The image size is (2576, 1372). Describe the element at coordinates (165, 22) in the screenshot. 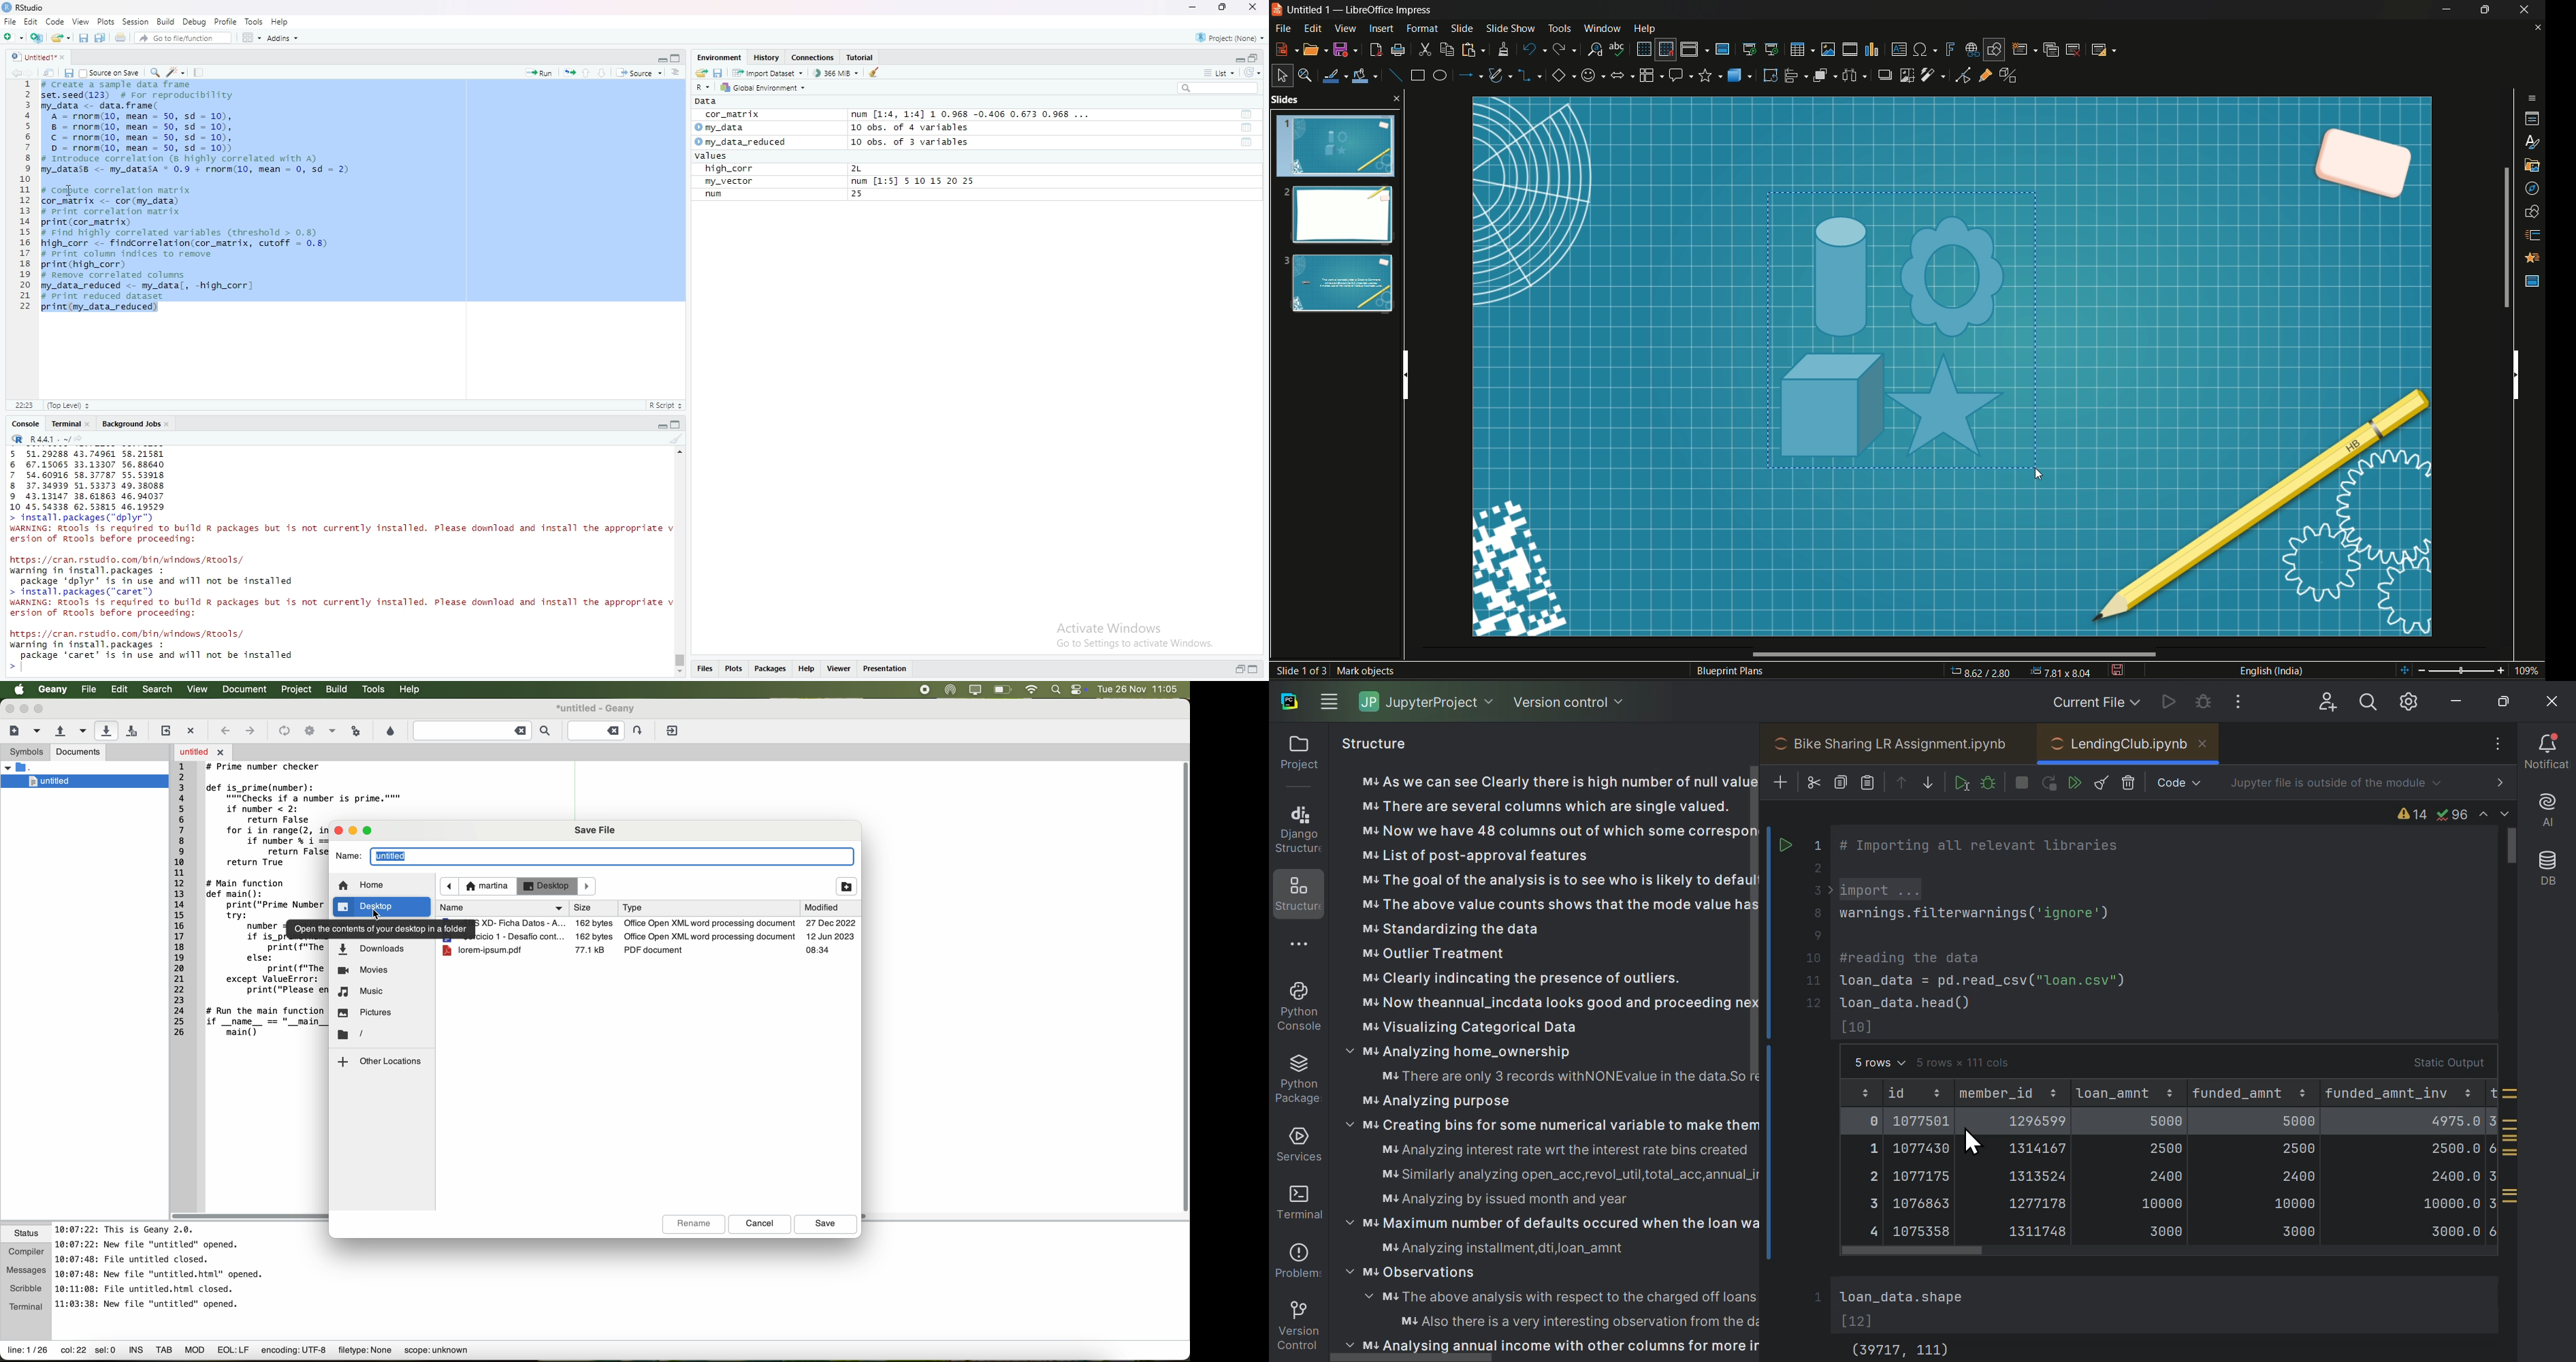

I see `Build` at that location.